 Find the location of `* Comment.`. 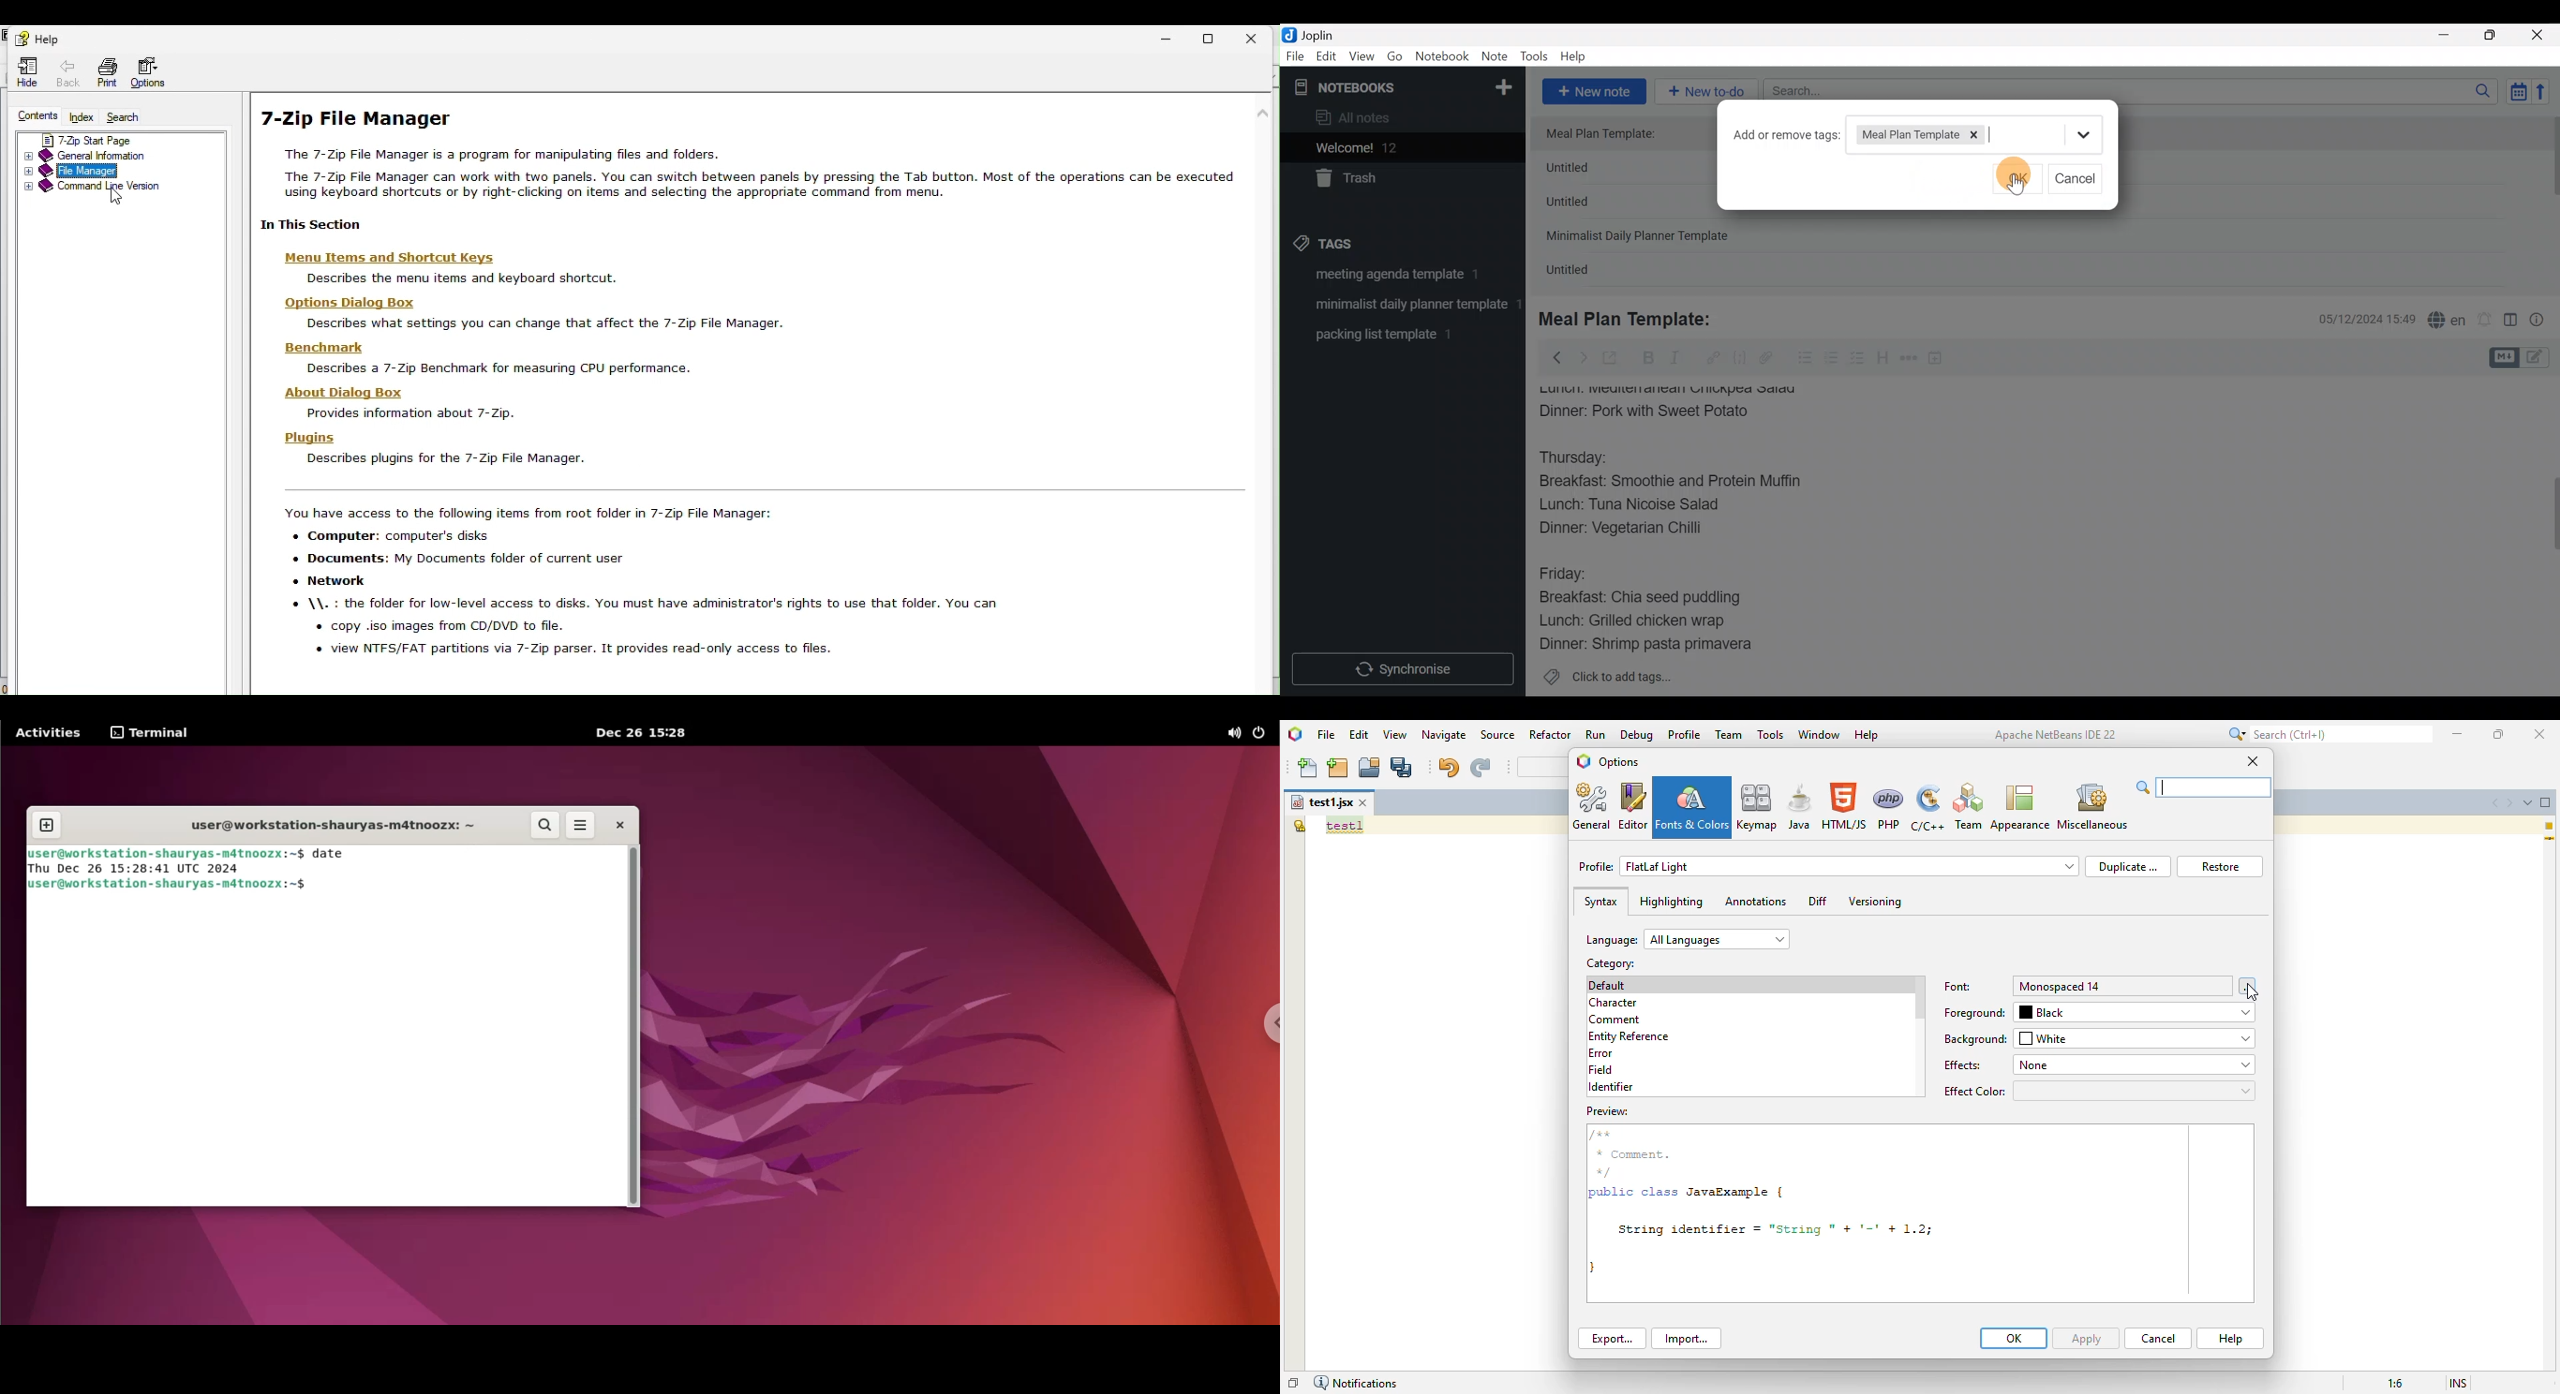

* Comment. is located at coordinates (1638, 1156).